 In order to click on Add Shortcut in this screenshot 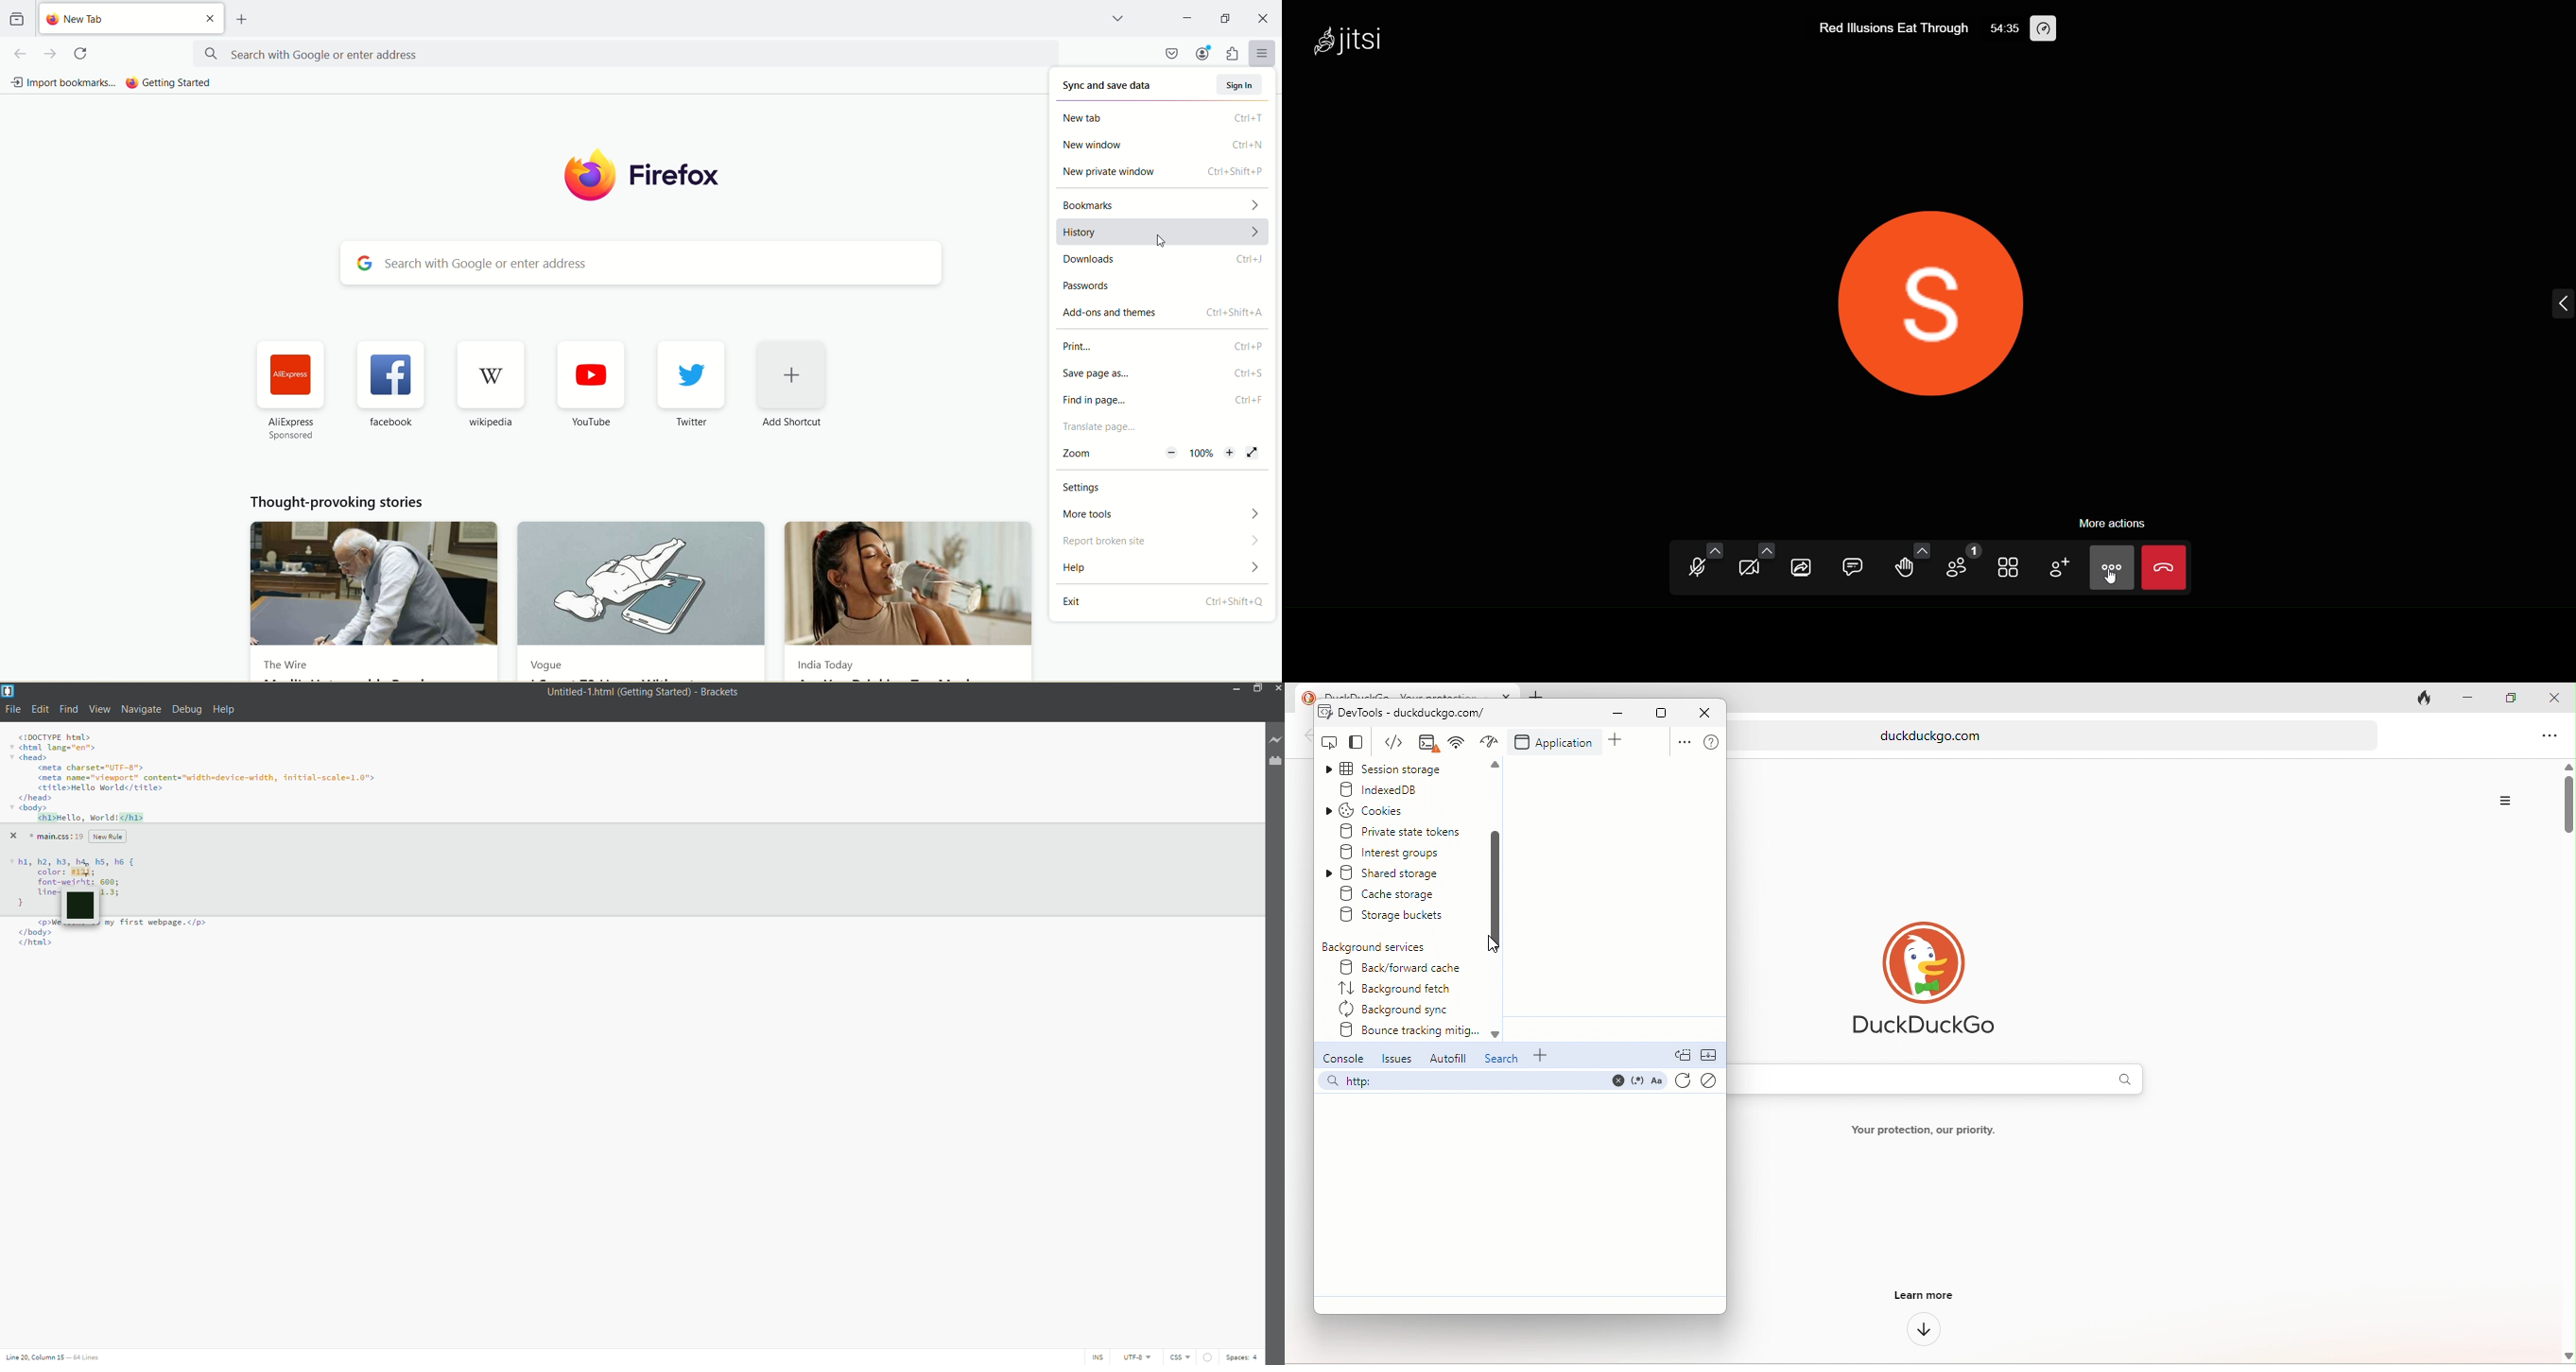, I will do `click(792, 424)`.